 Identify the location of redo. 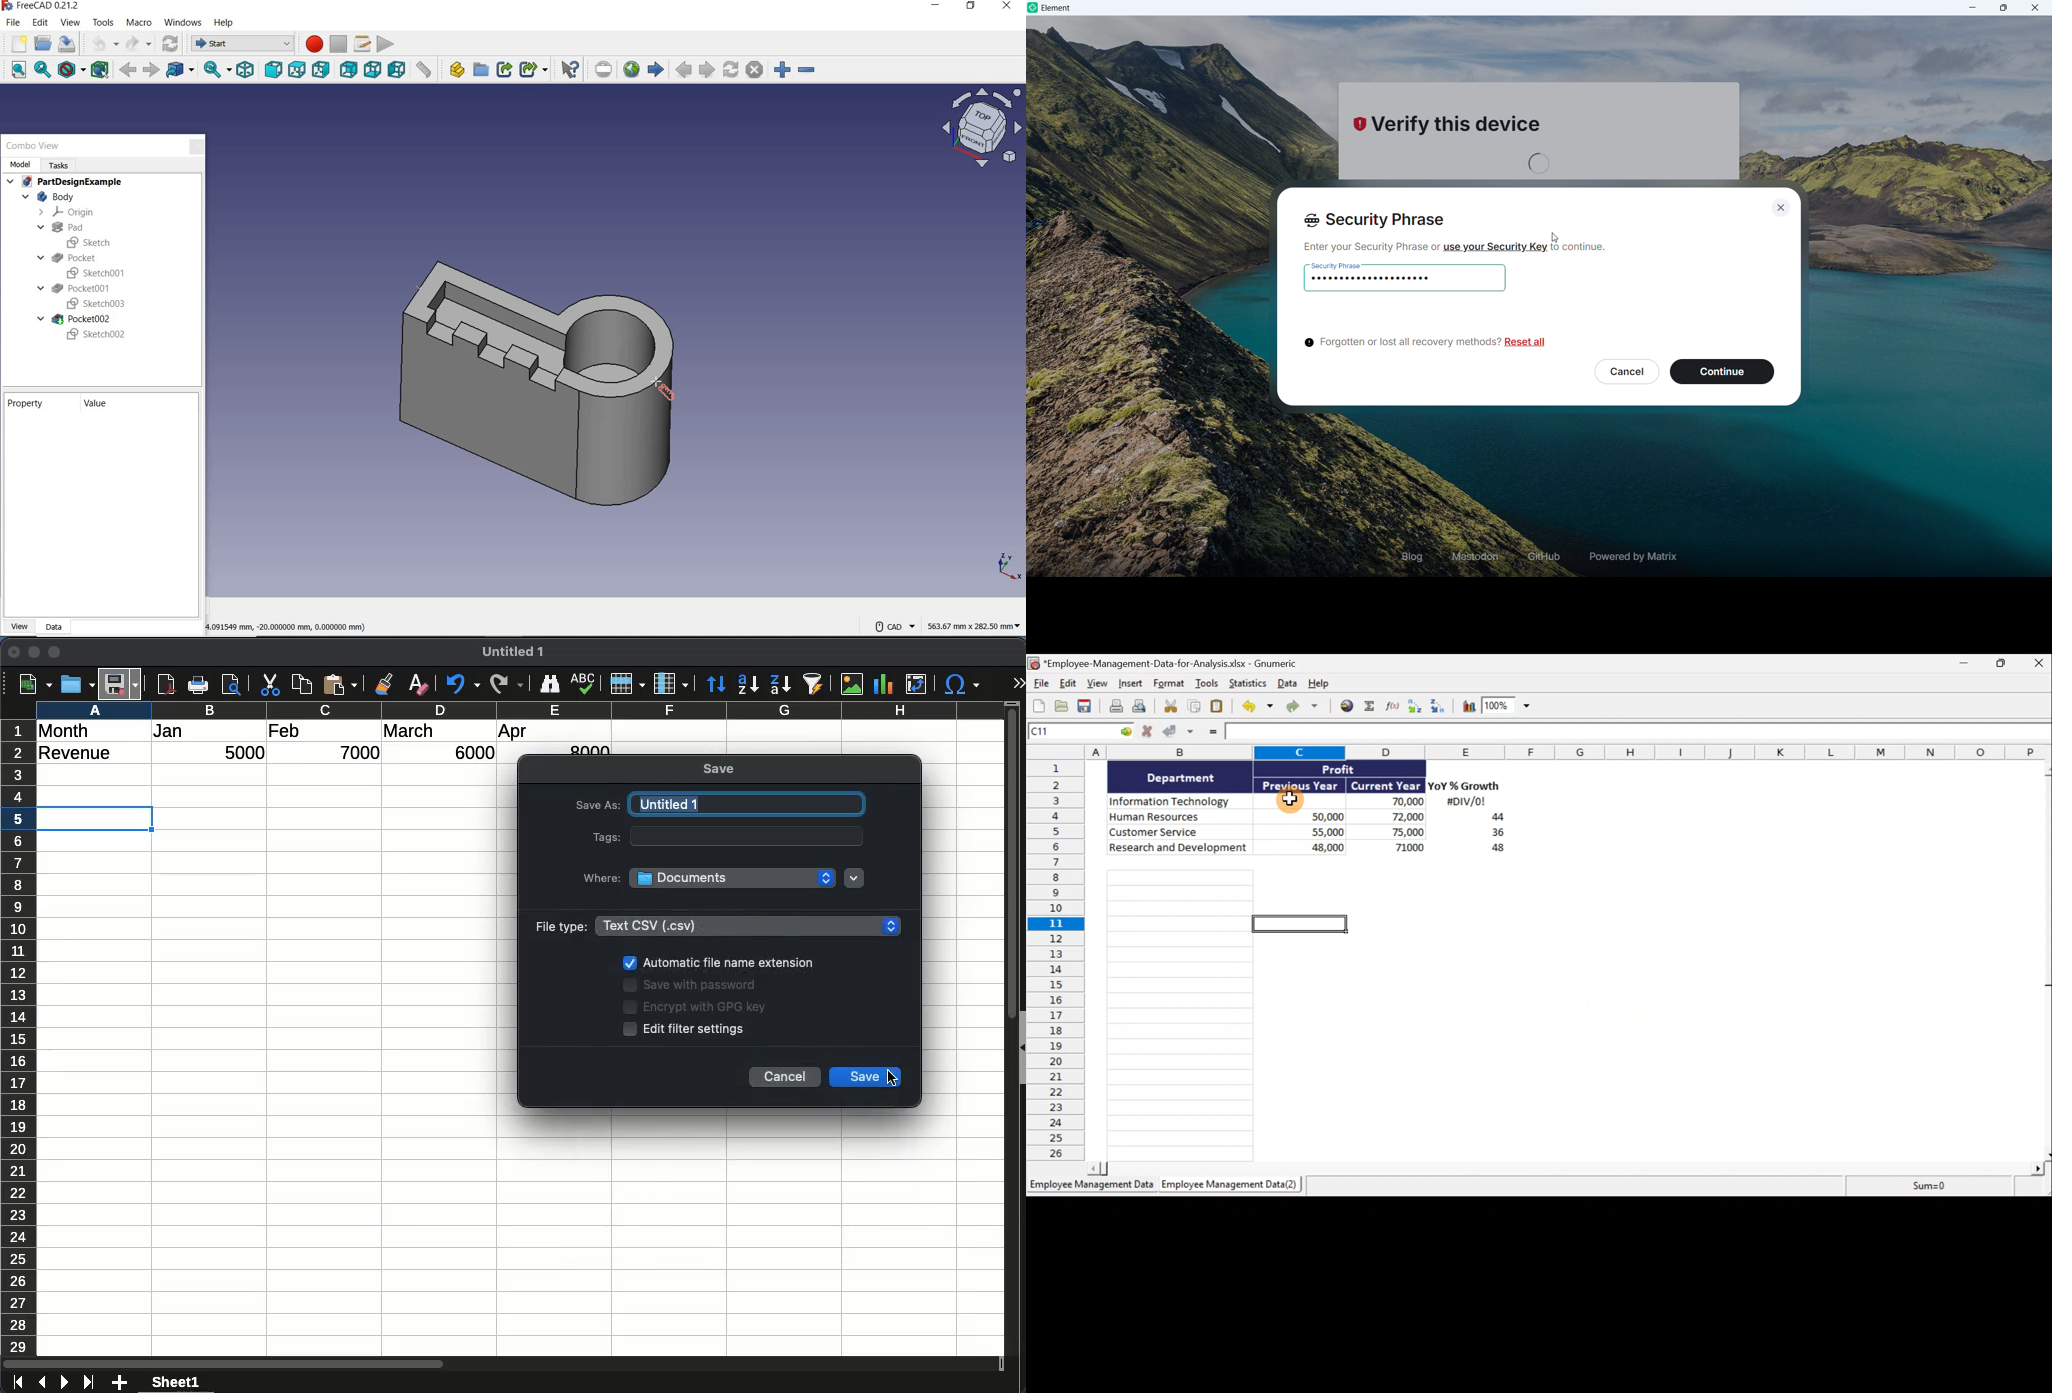
(505, 684).